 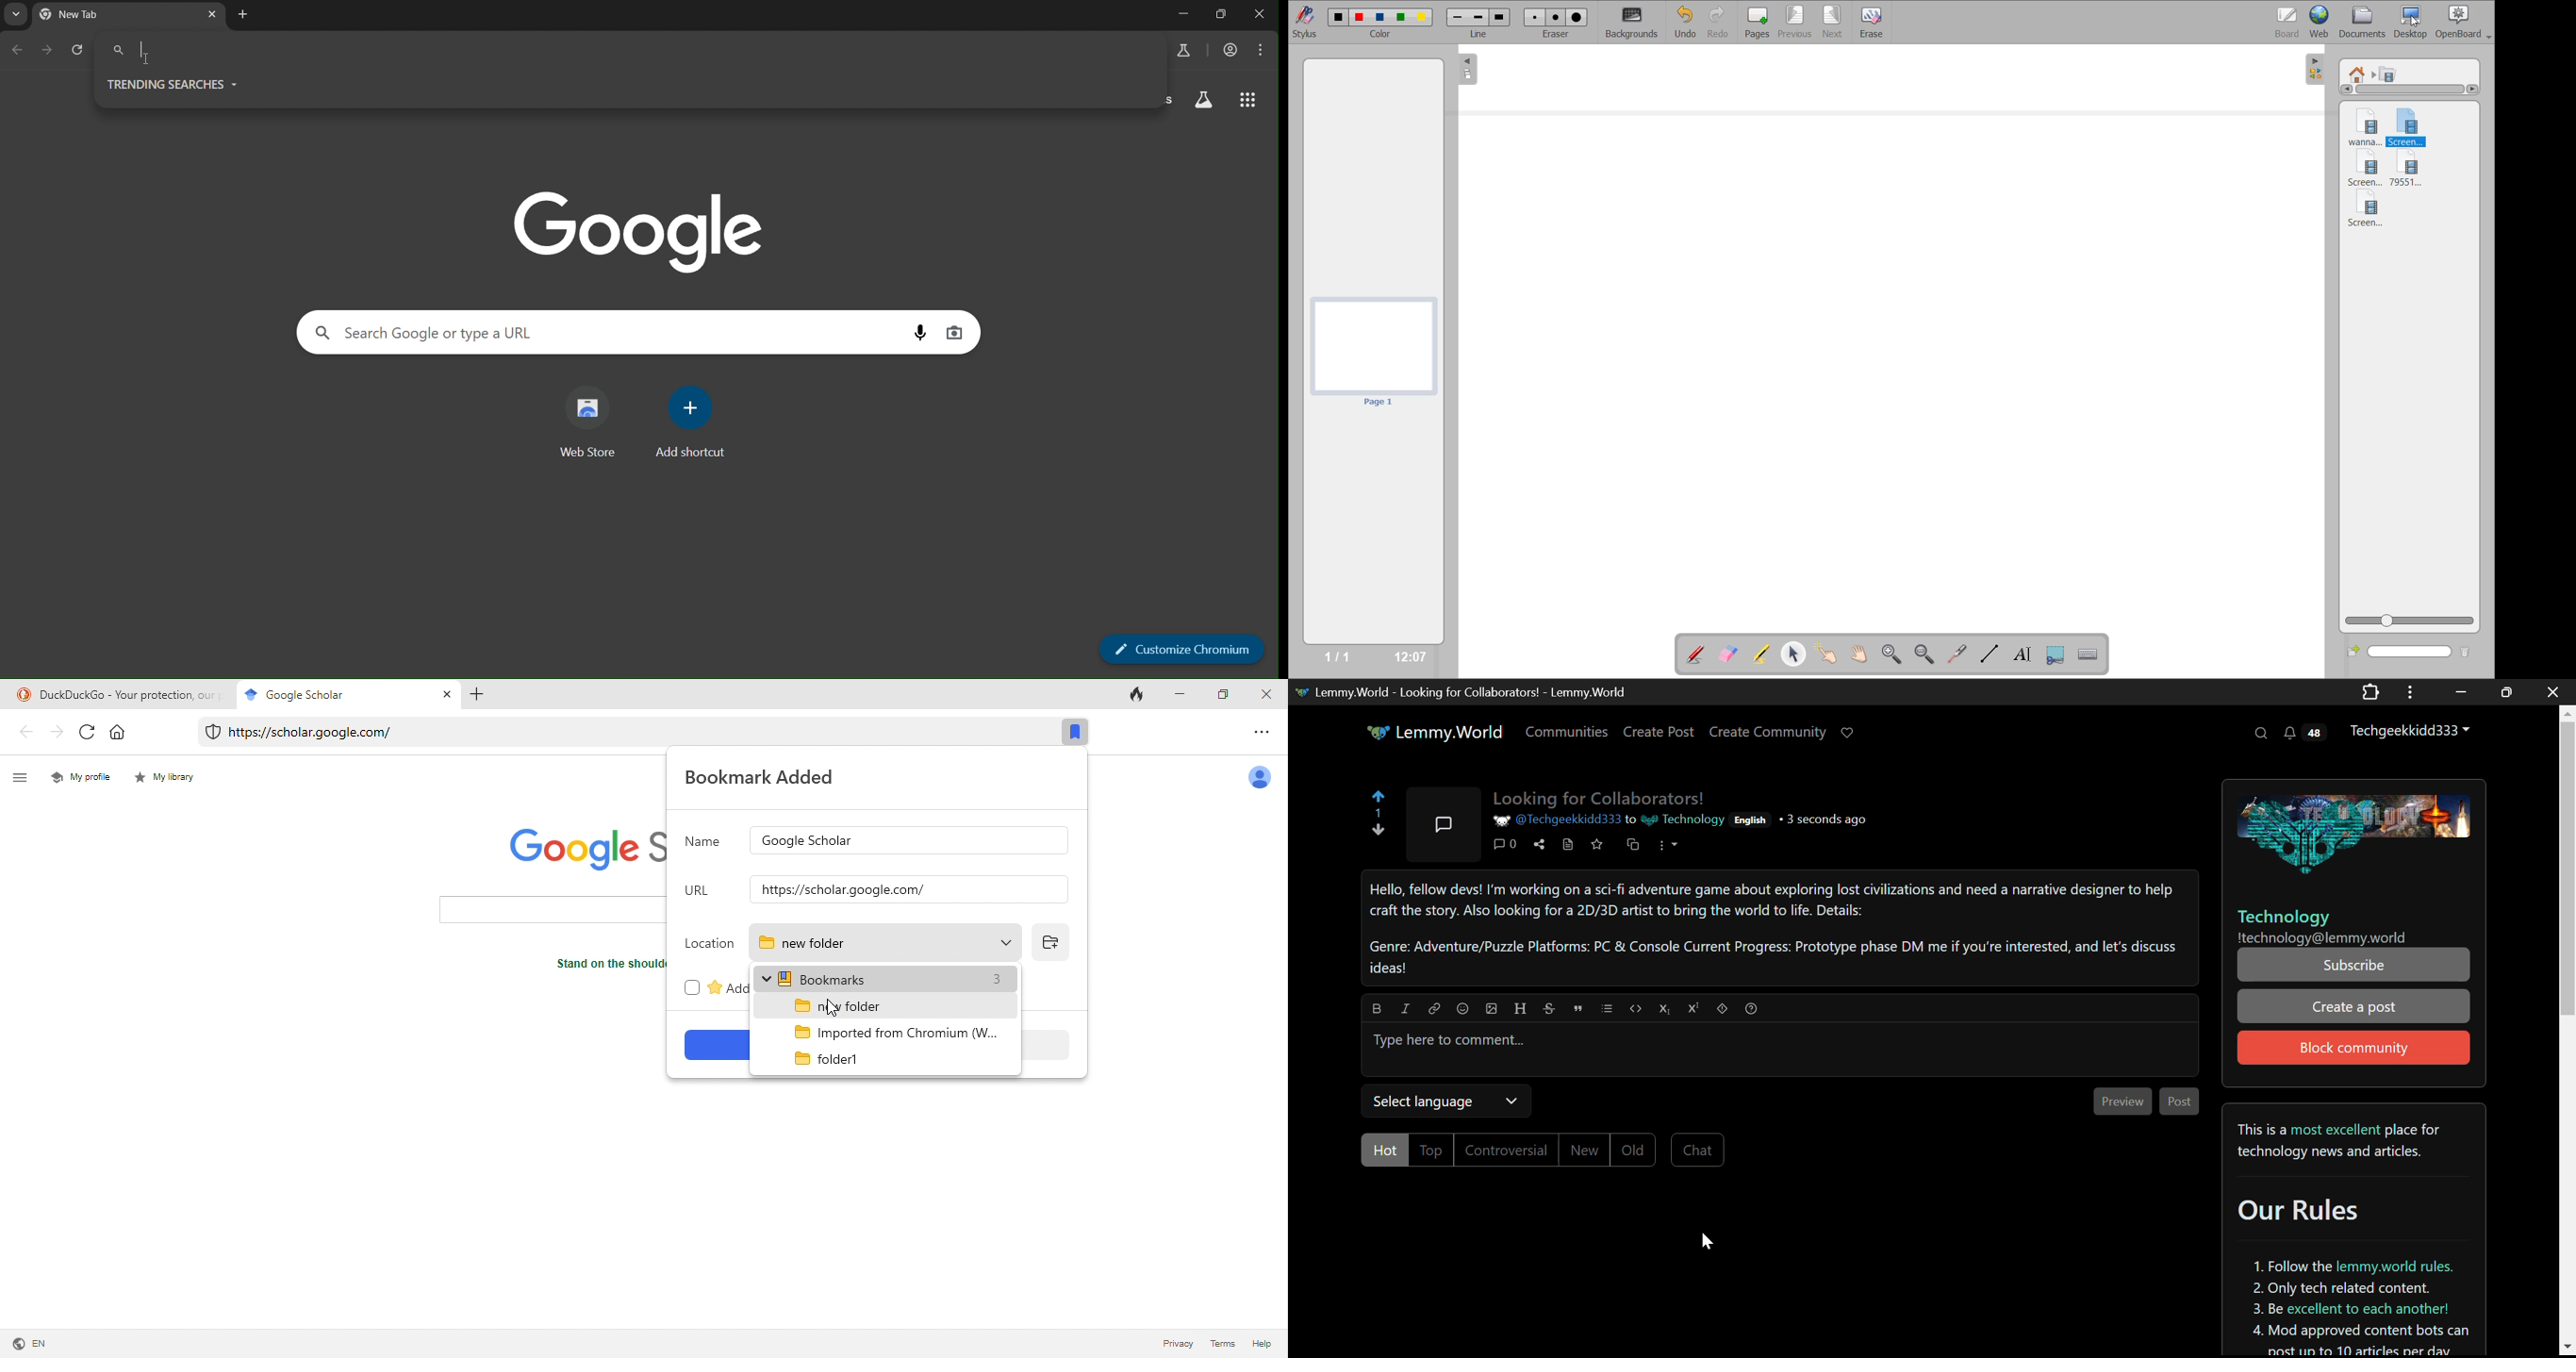 I want to click on Chat, so click(x=1697, y=1151).